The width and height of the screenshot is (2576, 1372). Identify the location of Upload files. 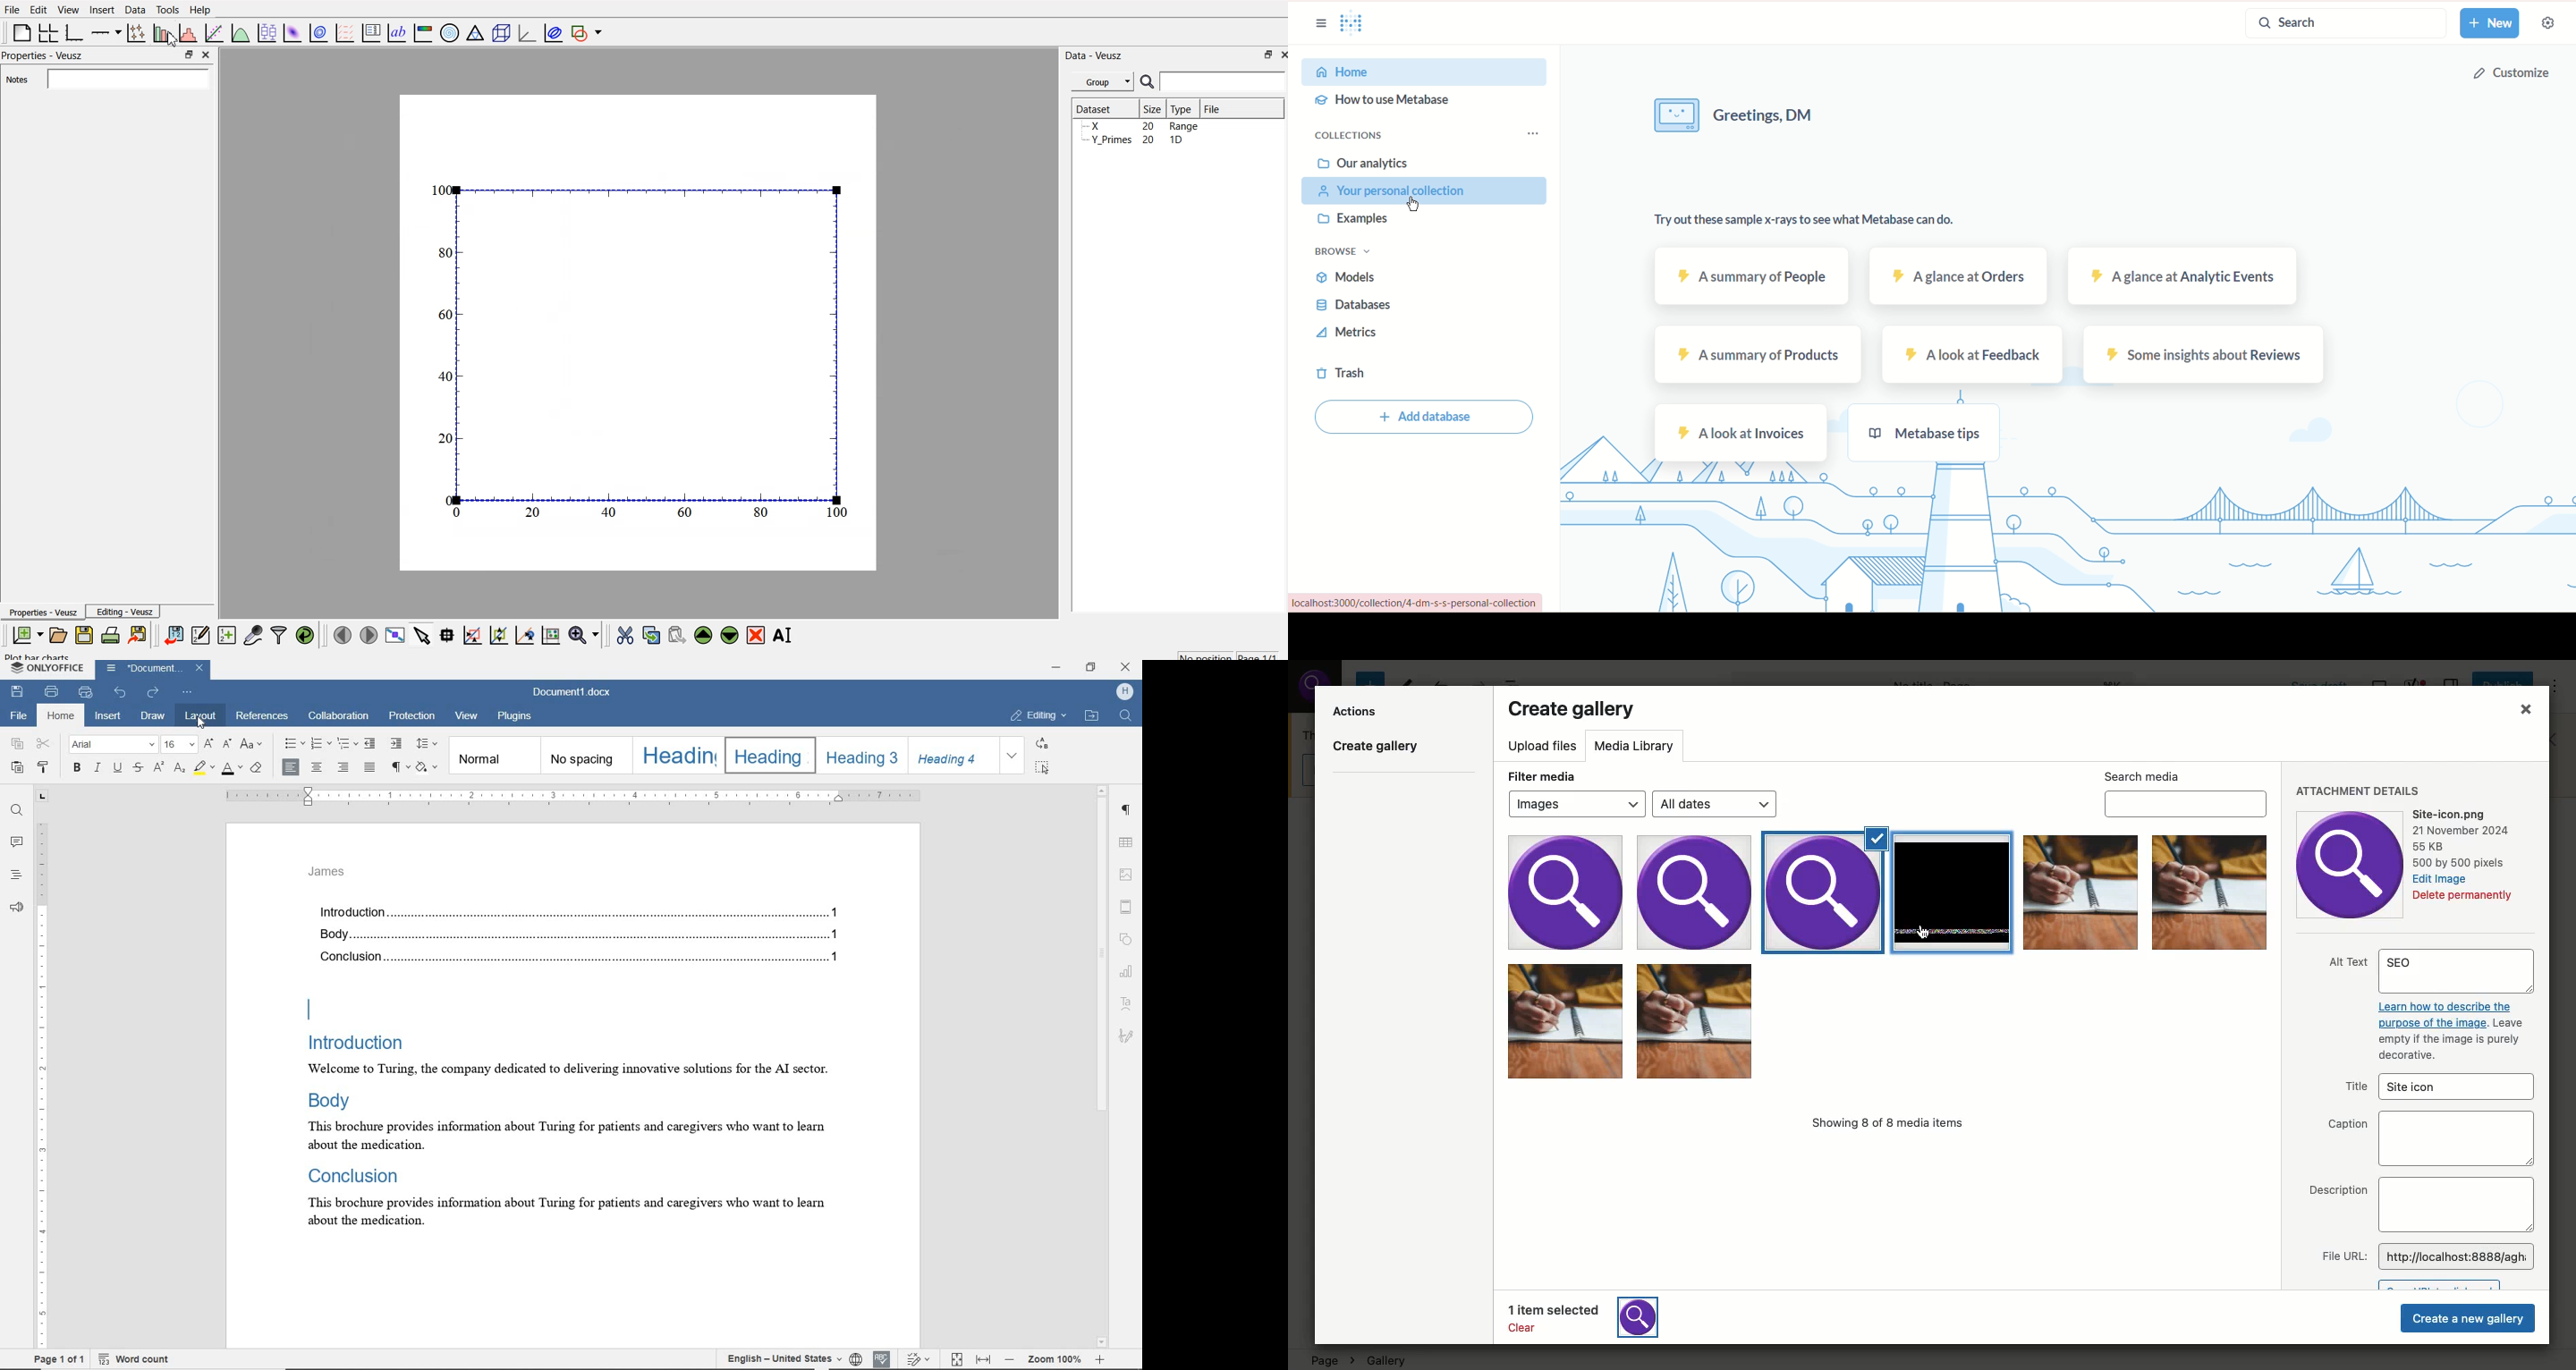
(1543, 748).